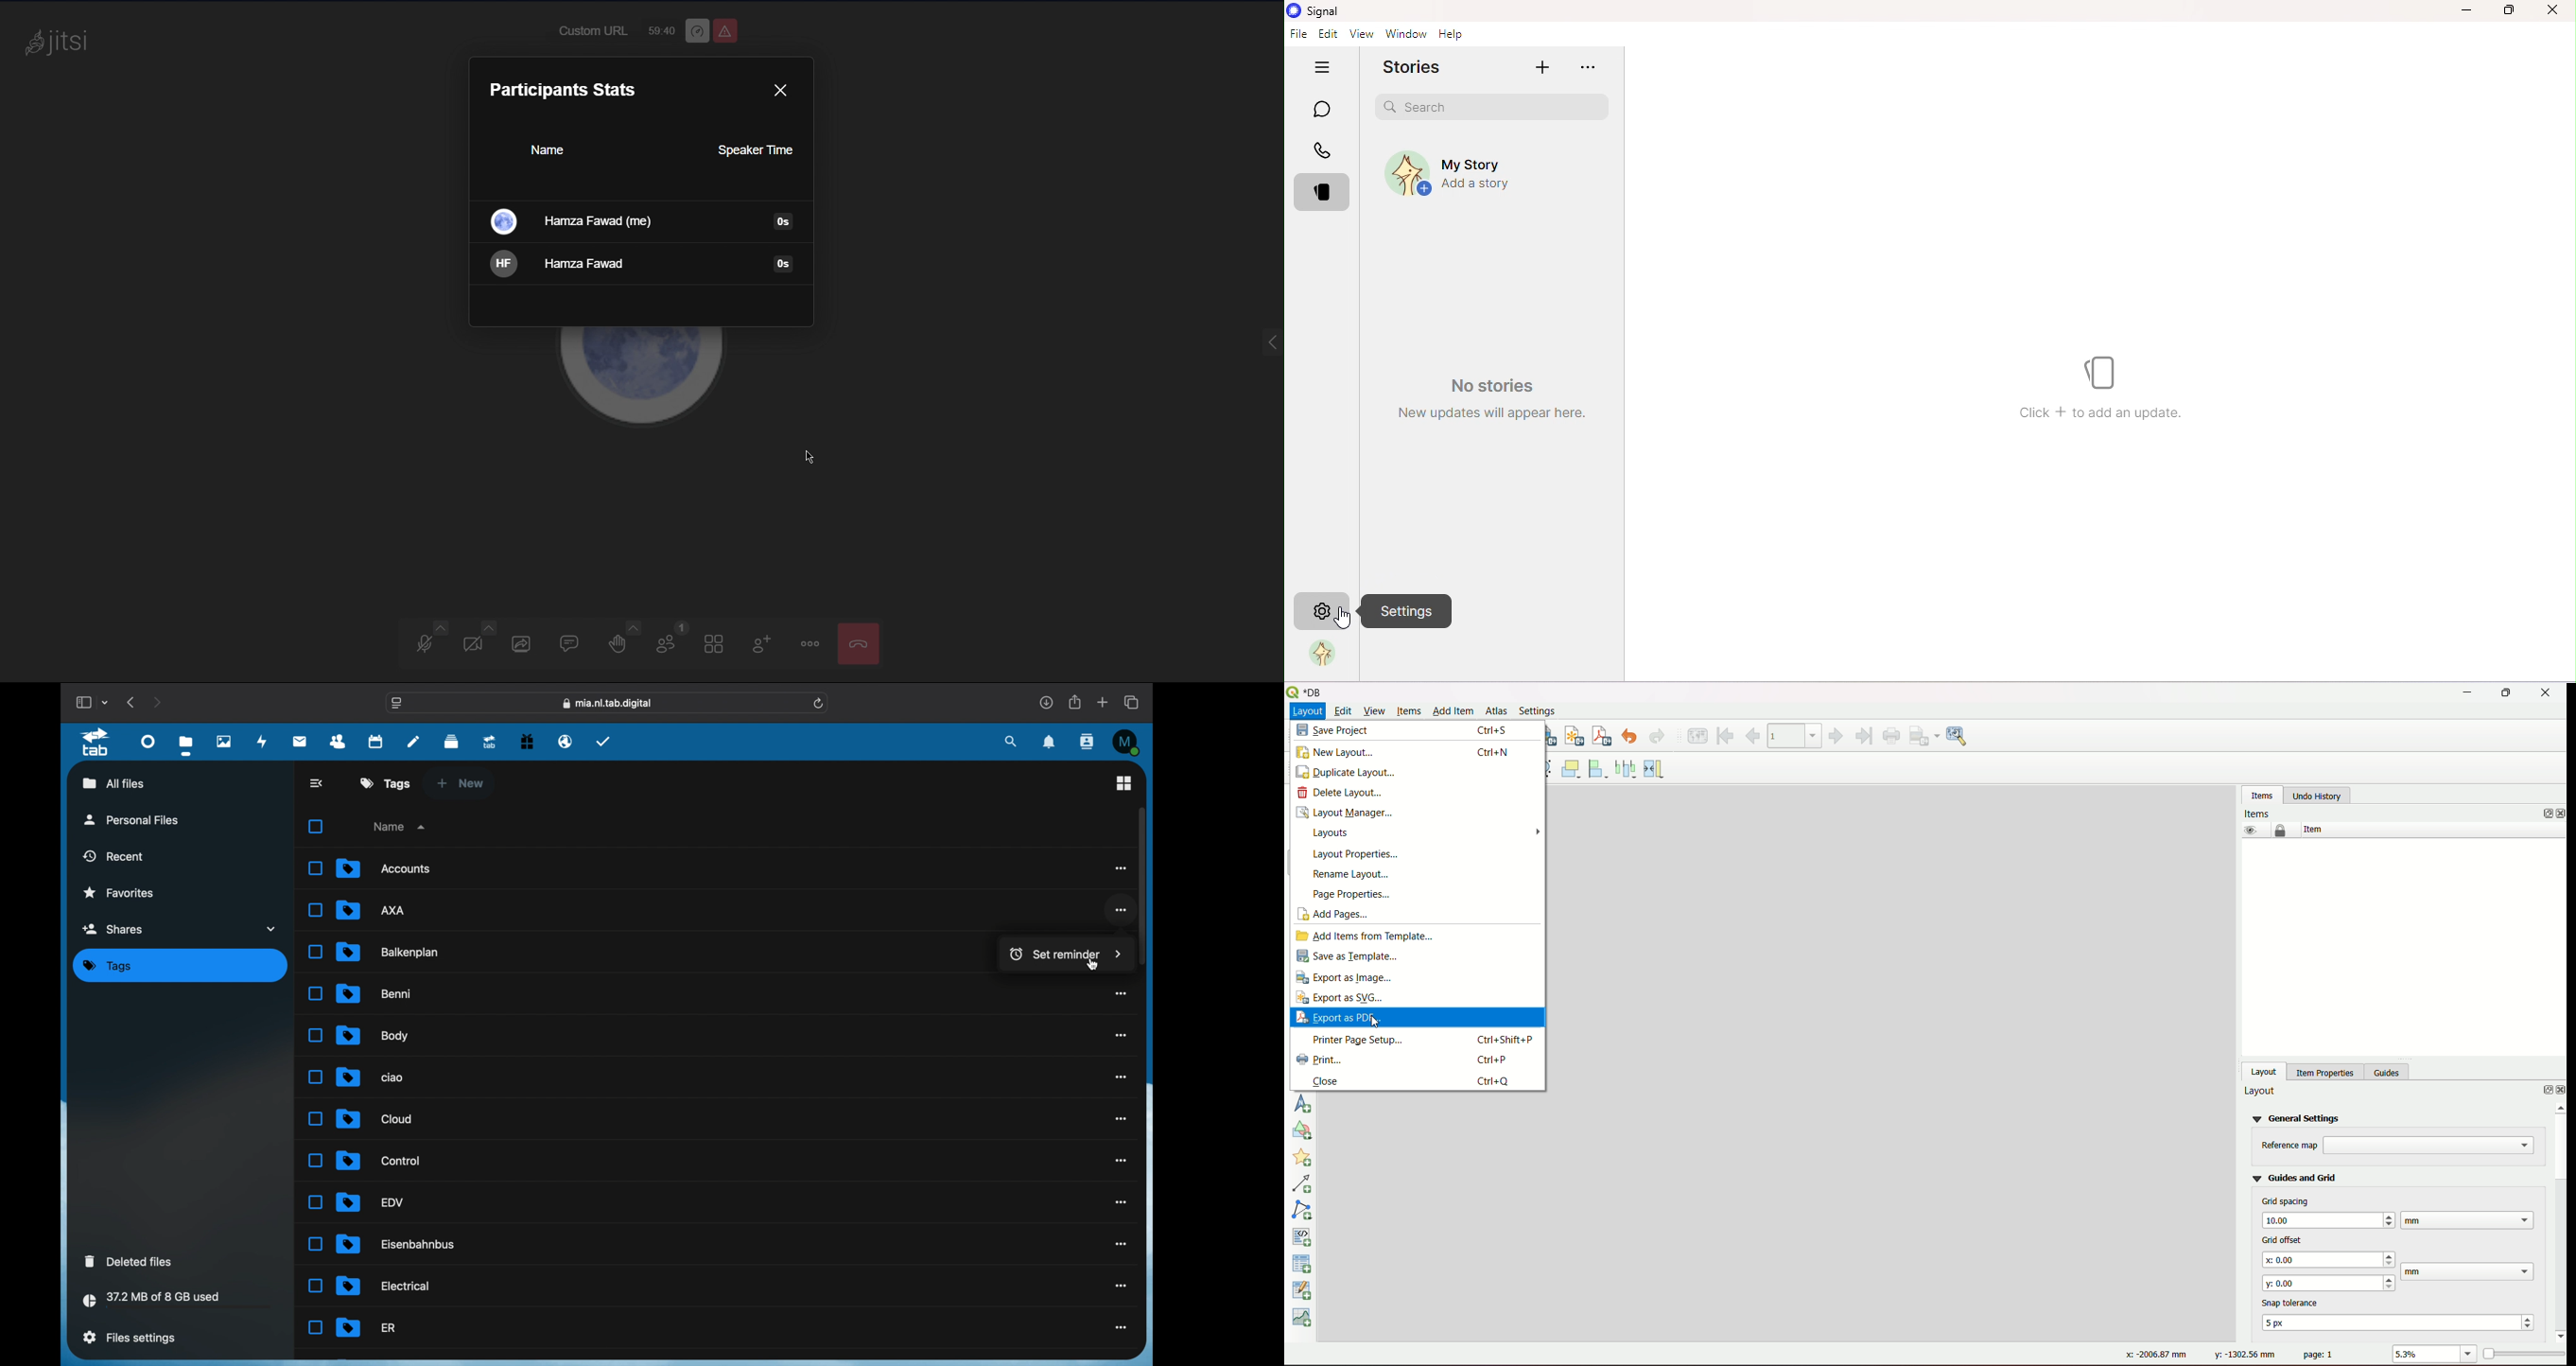  I want to click on moreoptions, so click(1122, 1035).